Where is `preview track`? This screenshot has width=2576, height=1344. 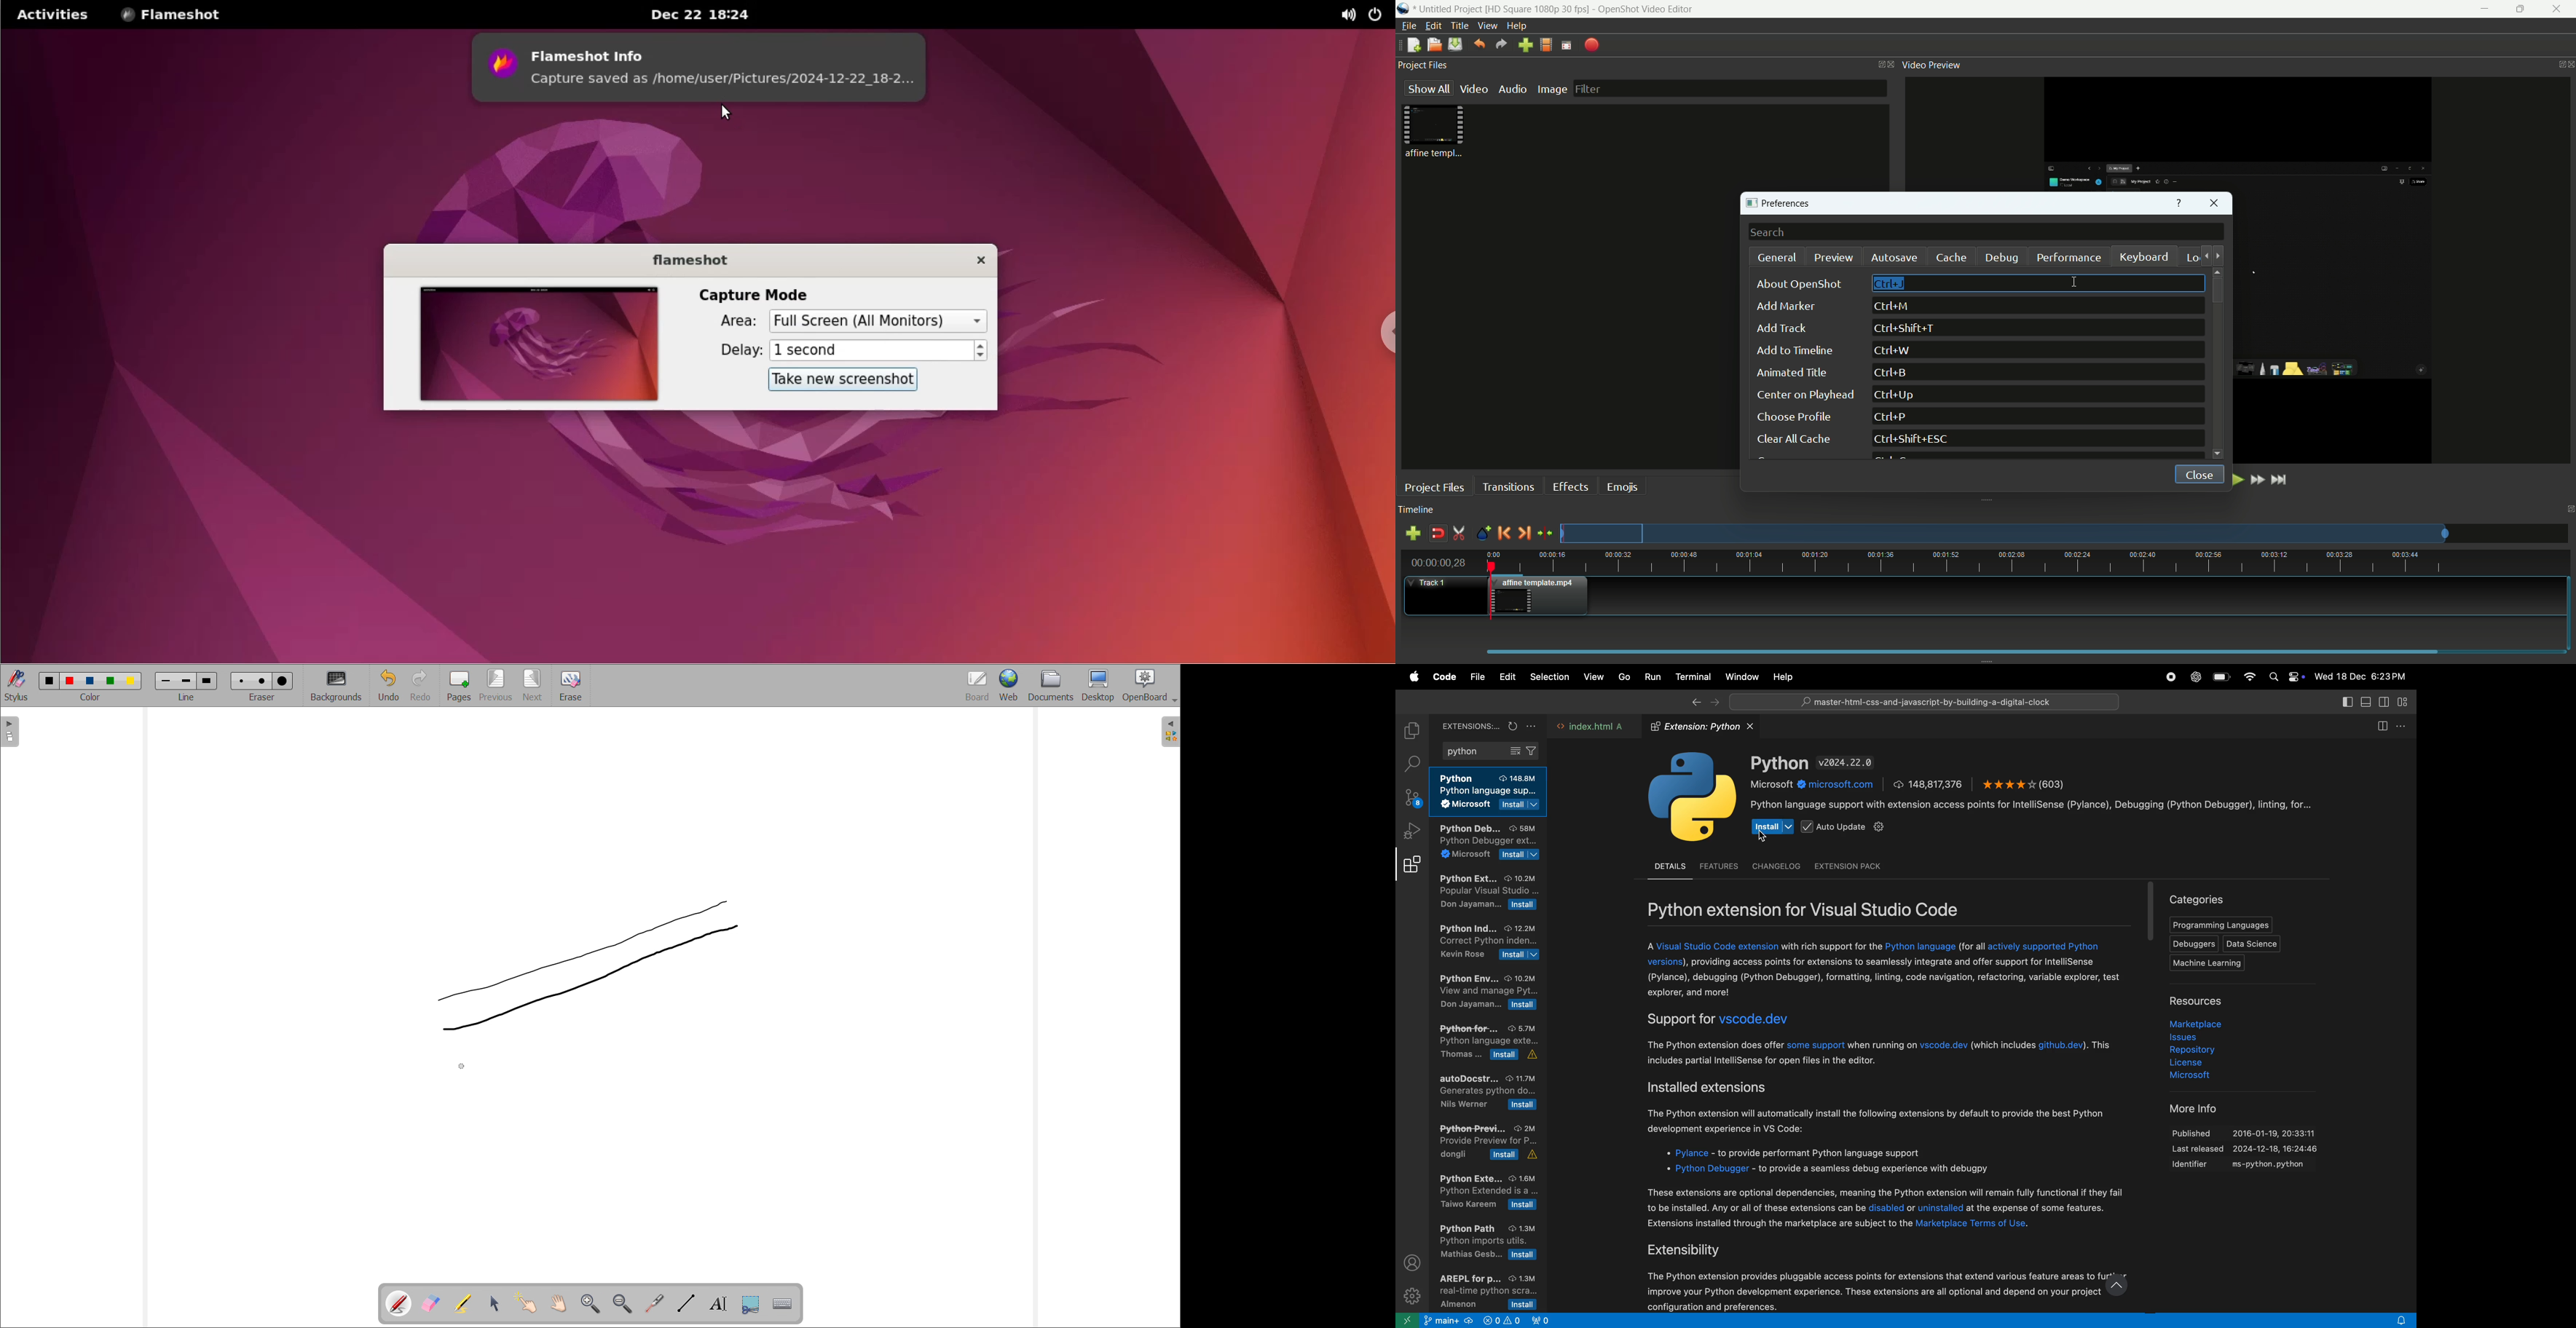
preview track is located at coordinates (2004, 533).